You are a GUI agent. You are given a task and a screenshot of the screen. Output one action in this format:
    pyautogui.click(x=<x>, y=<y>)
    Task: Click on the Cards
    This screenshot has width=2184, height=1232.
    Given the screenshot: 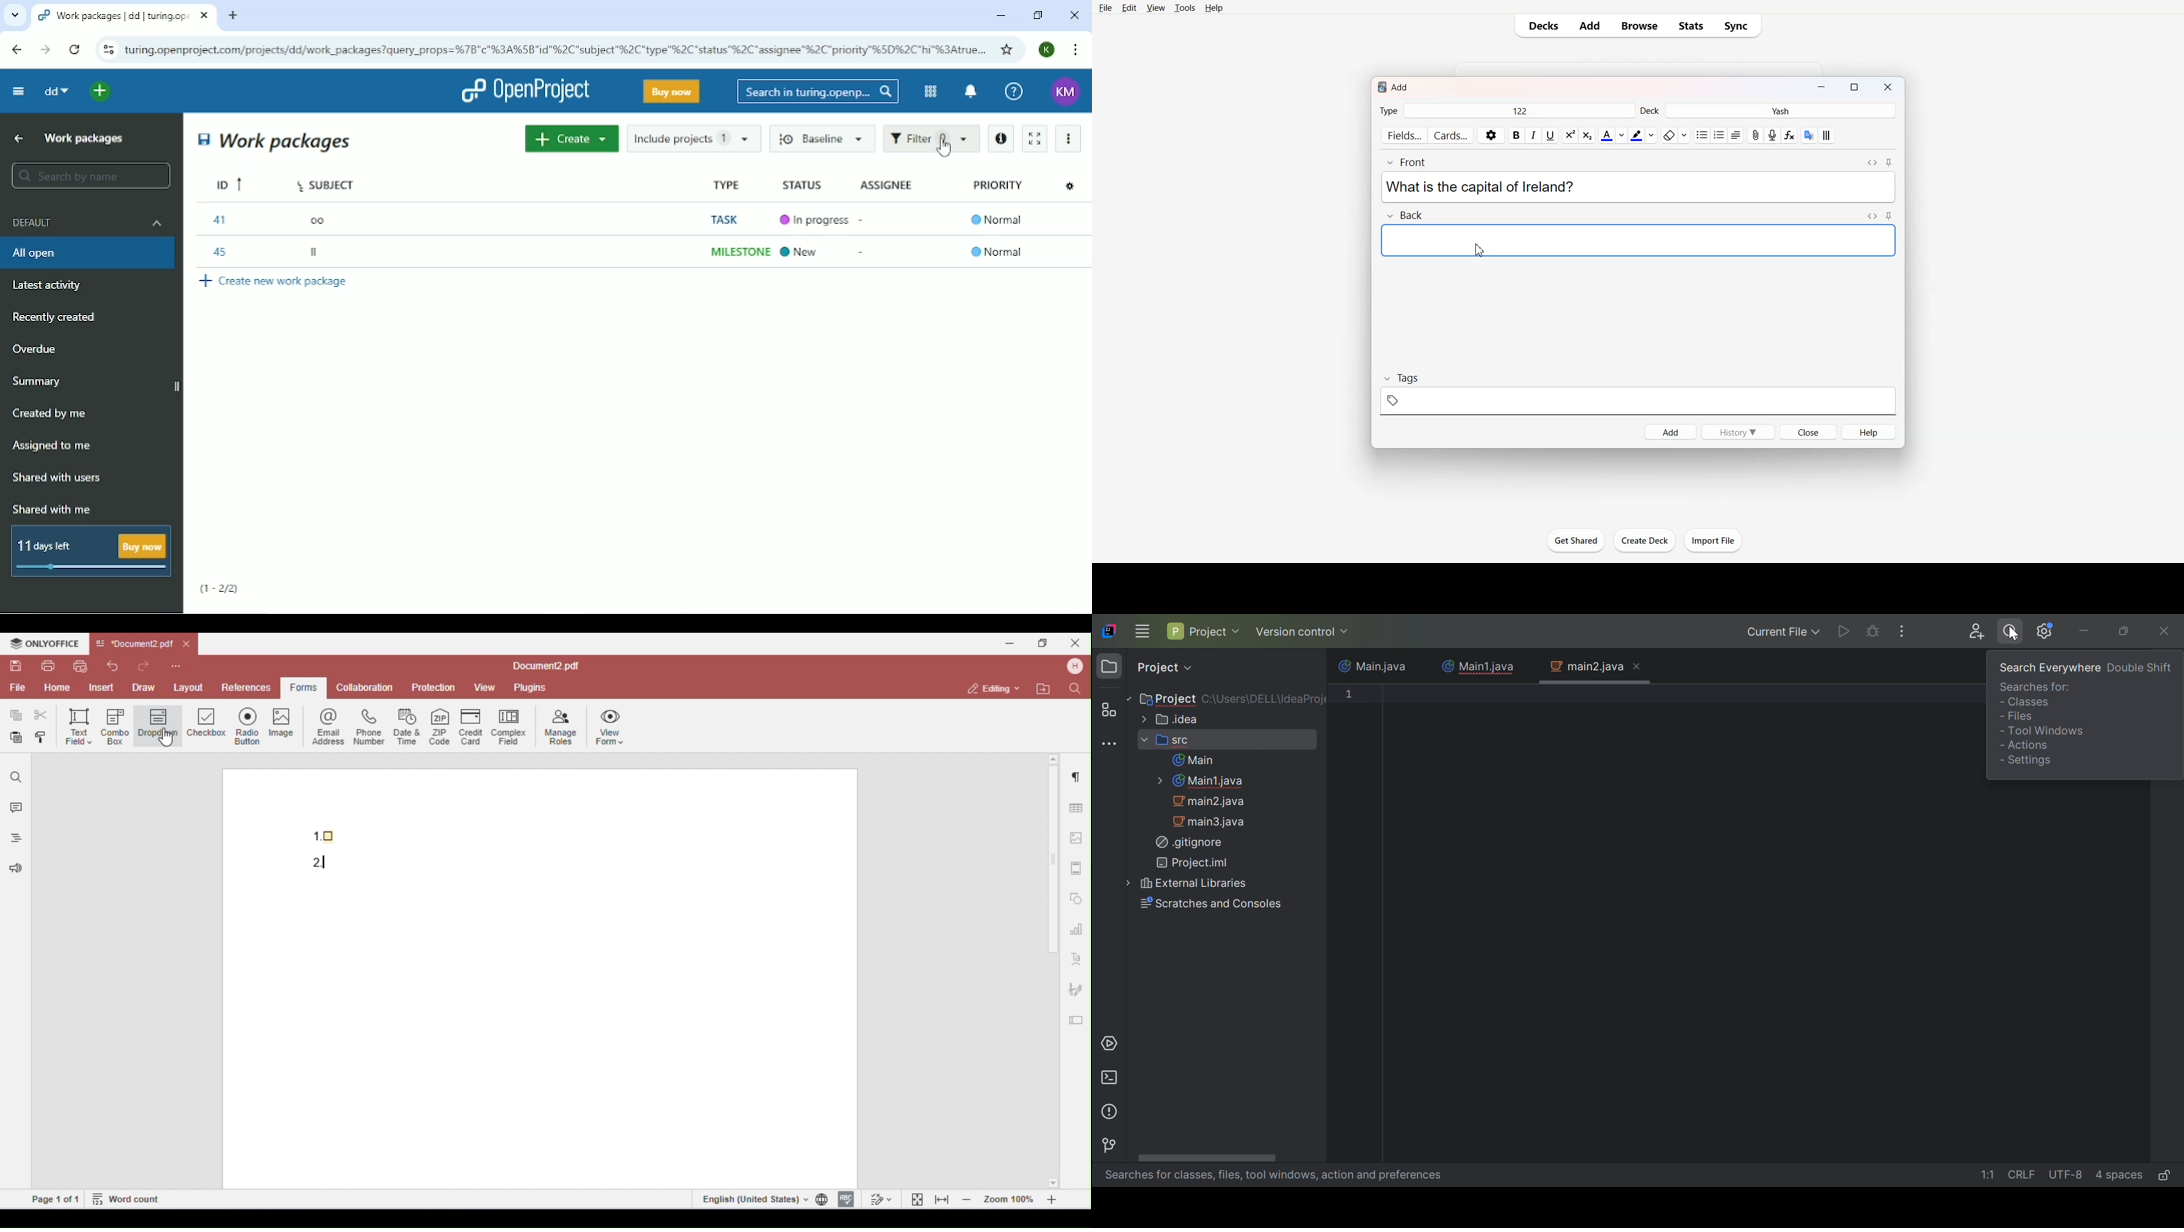 What is the action you would take?
    pyautogui.click(x=1451, y=135)
    